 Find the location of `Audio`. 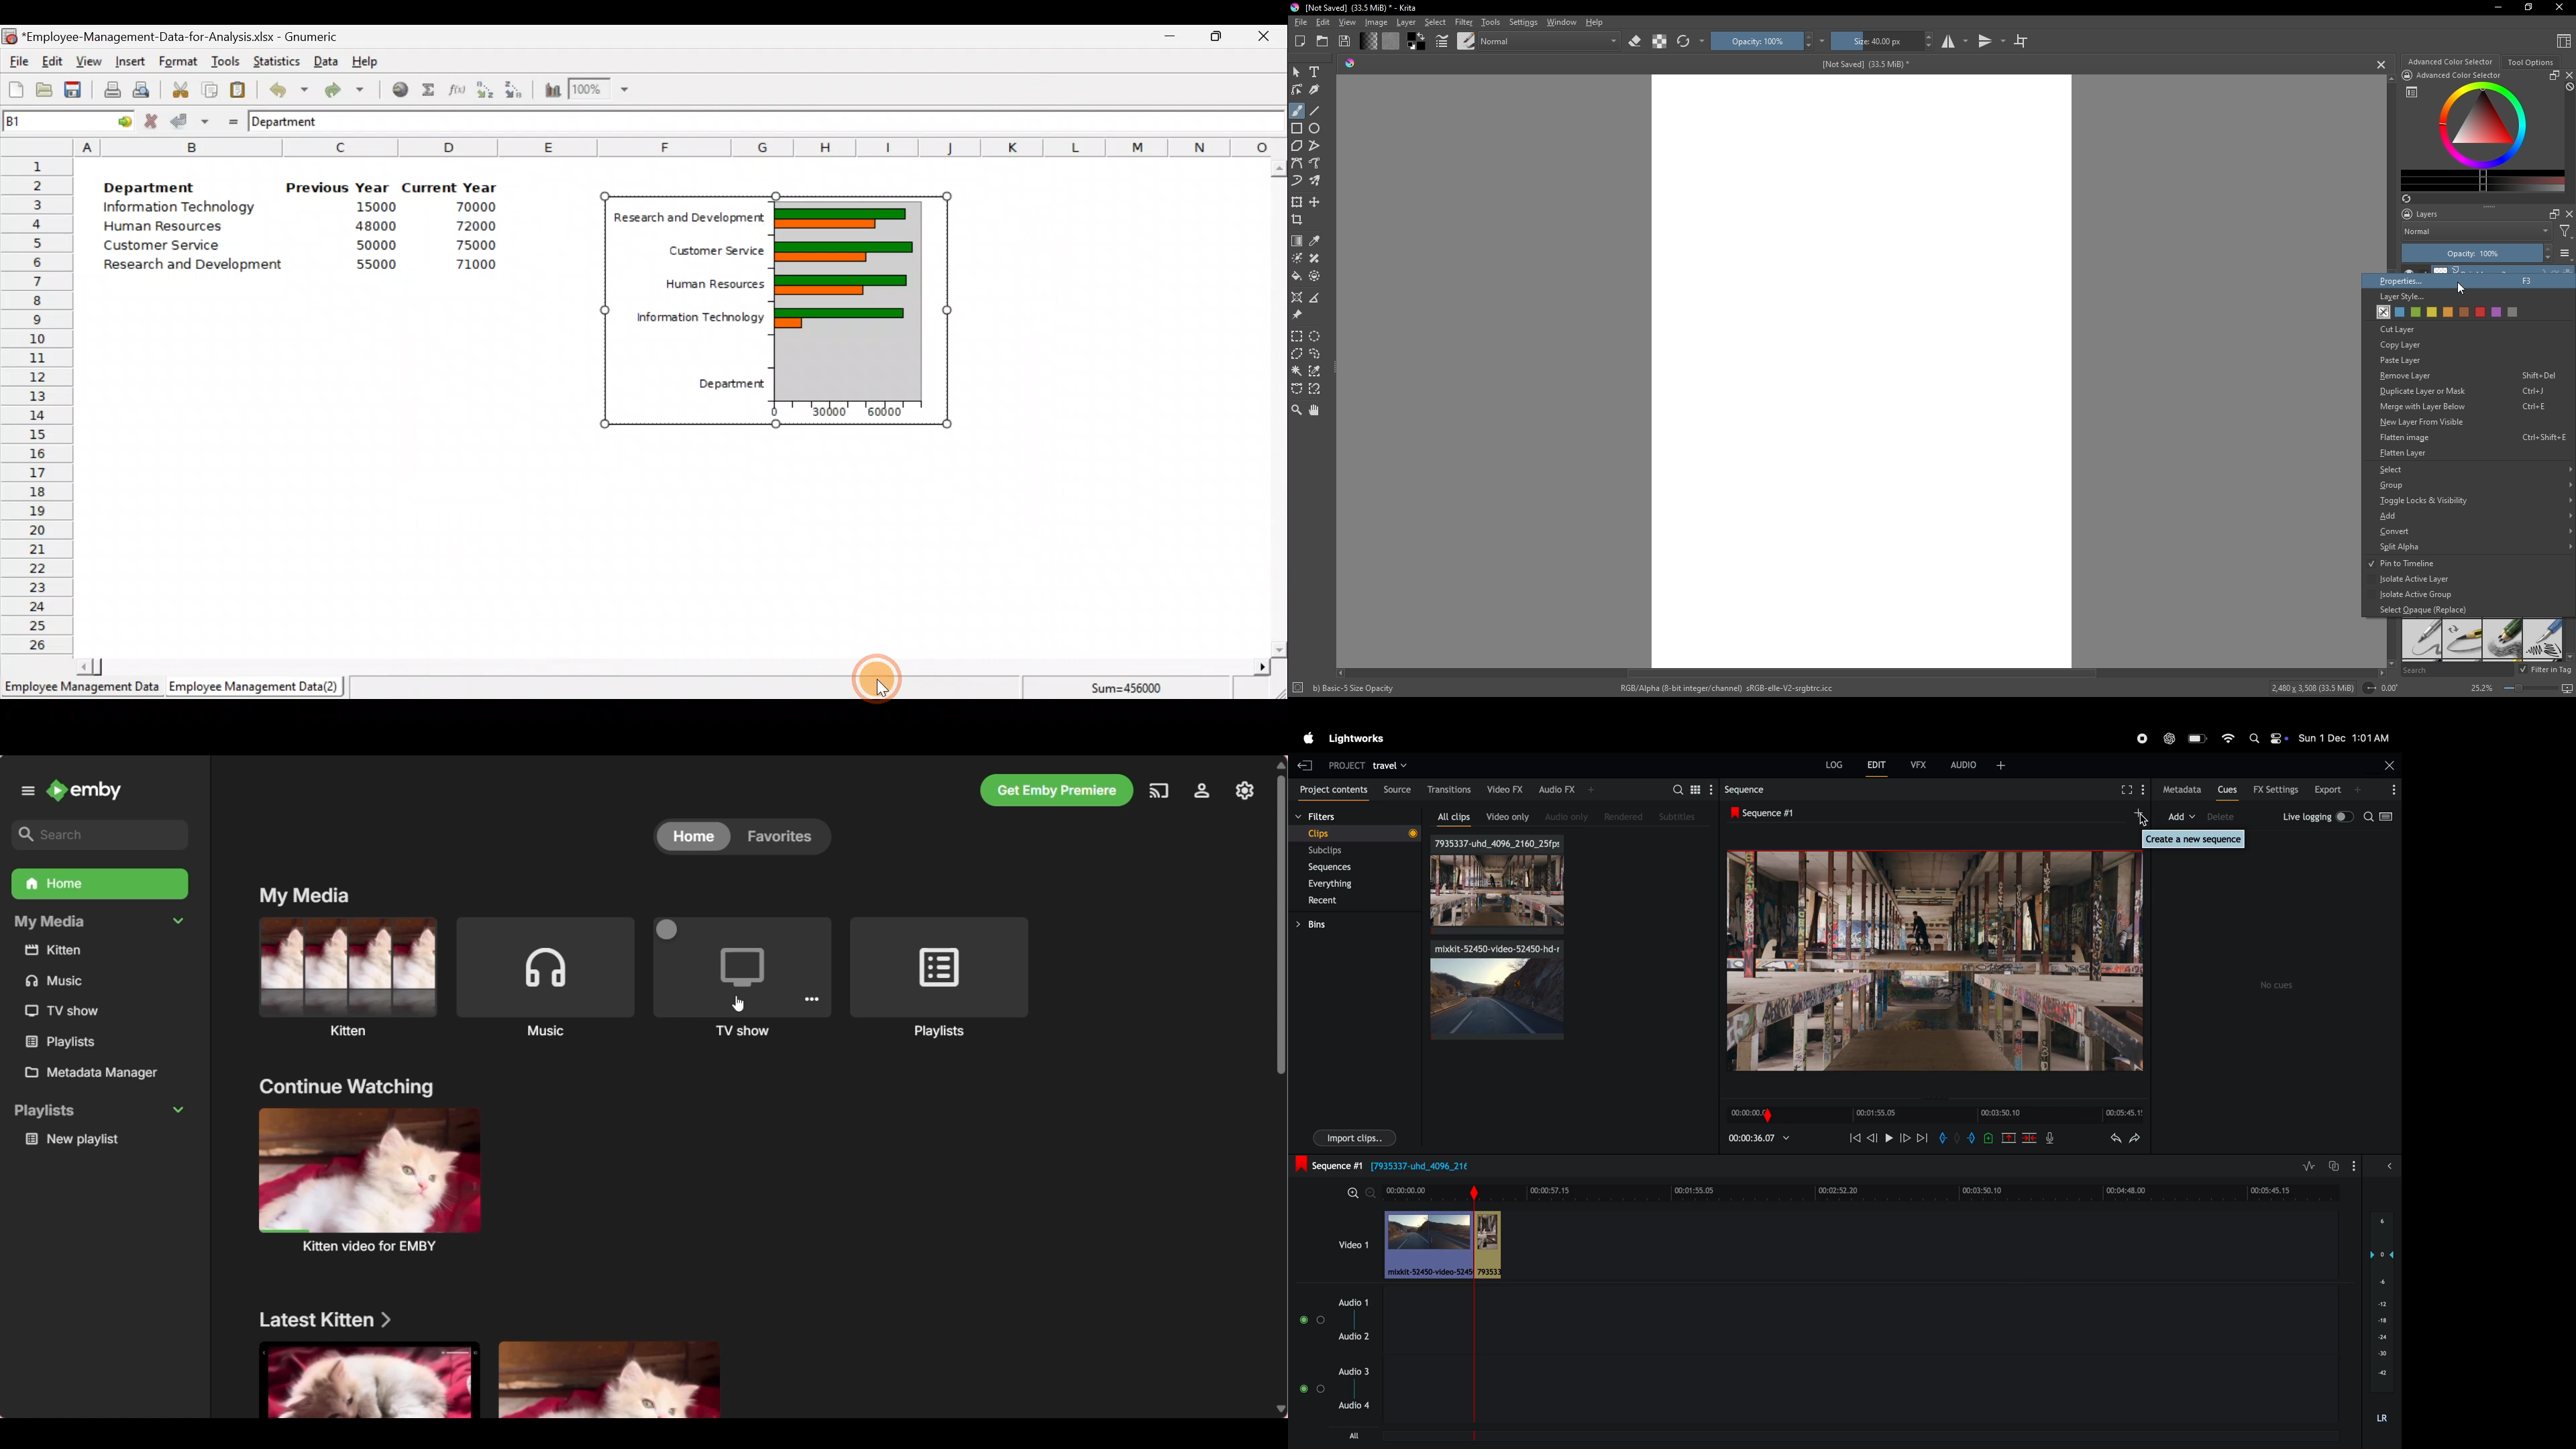

Audio is located at coordinates (1309, 1320).